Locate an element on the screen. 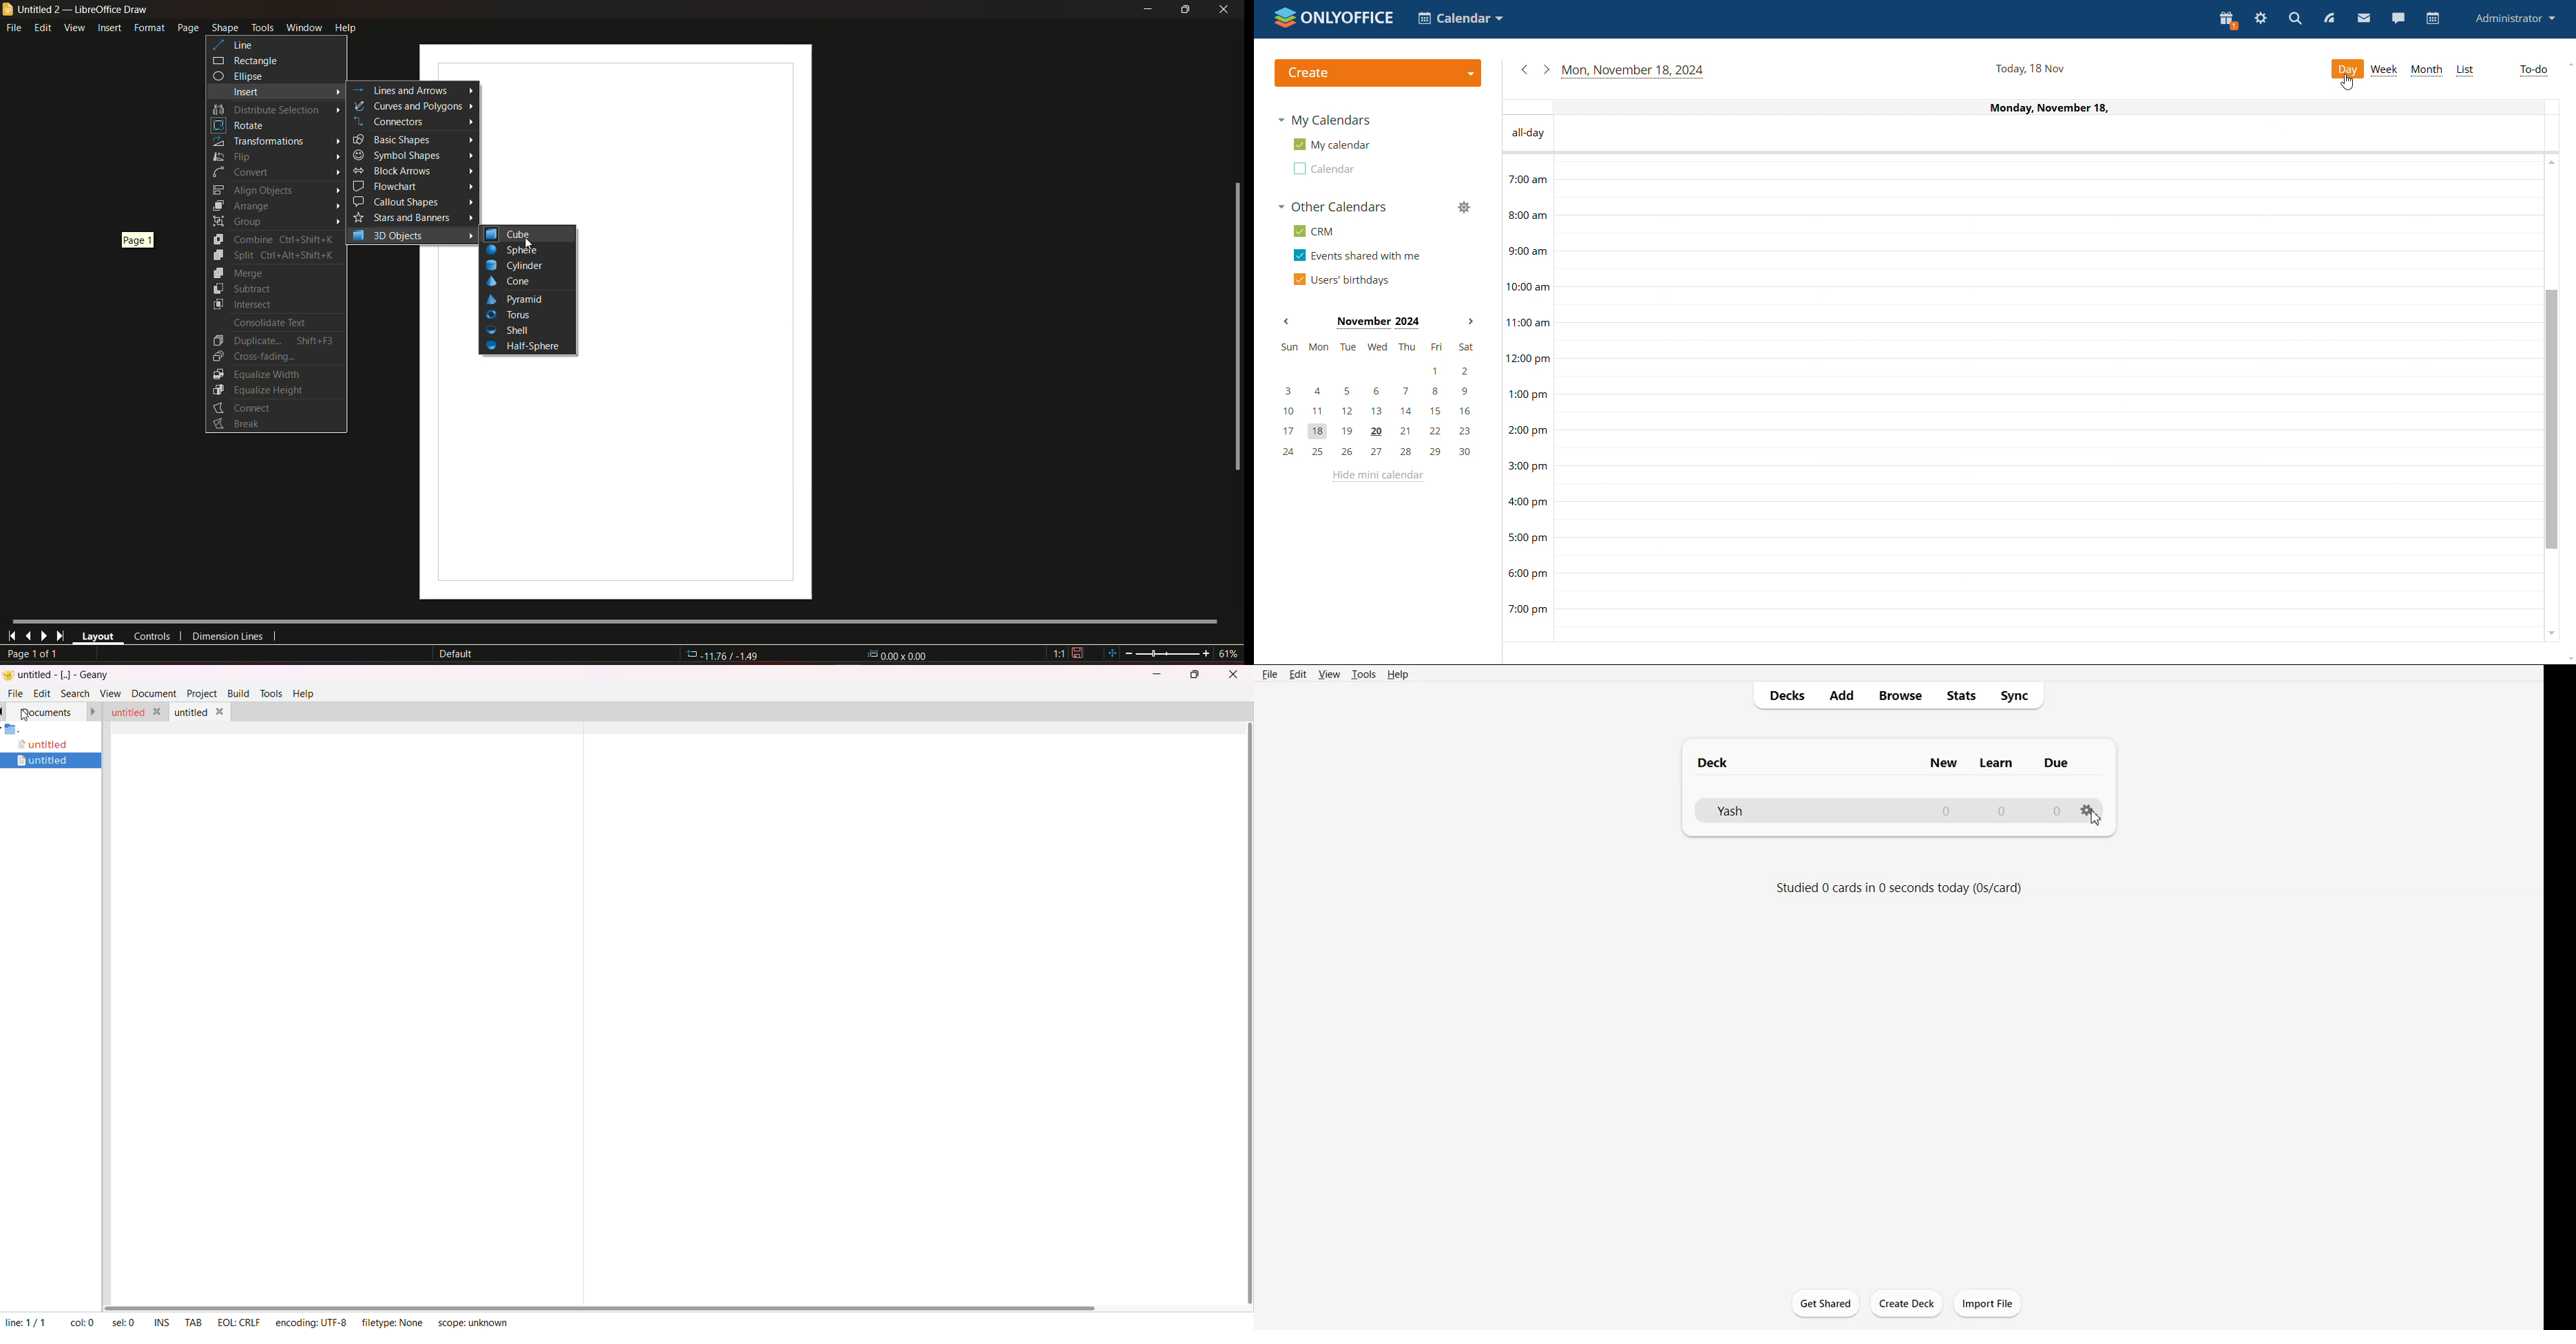 This screenshot has width=2576, height=1344. Browse is located at coordinates (1899, 695).